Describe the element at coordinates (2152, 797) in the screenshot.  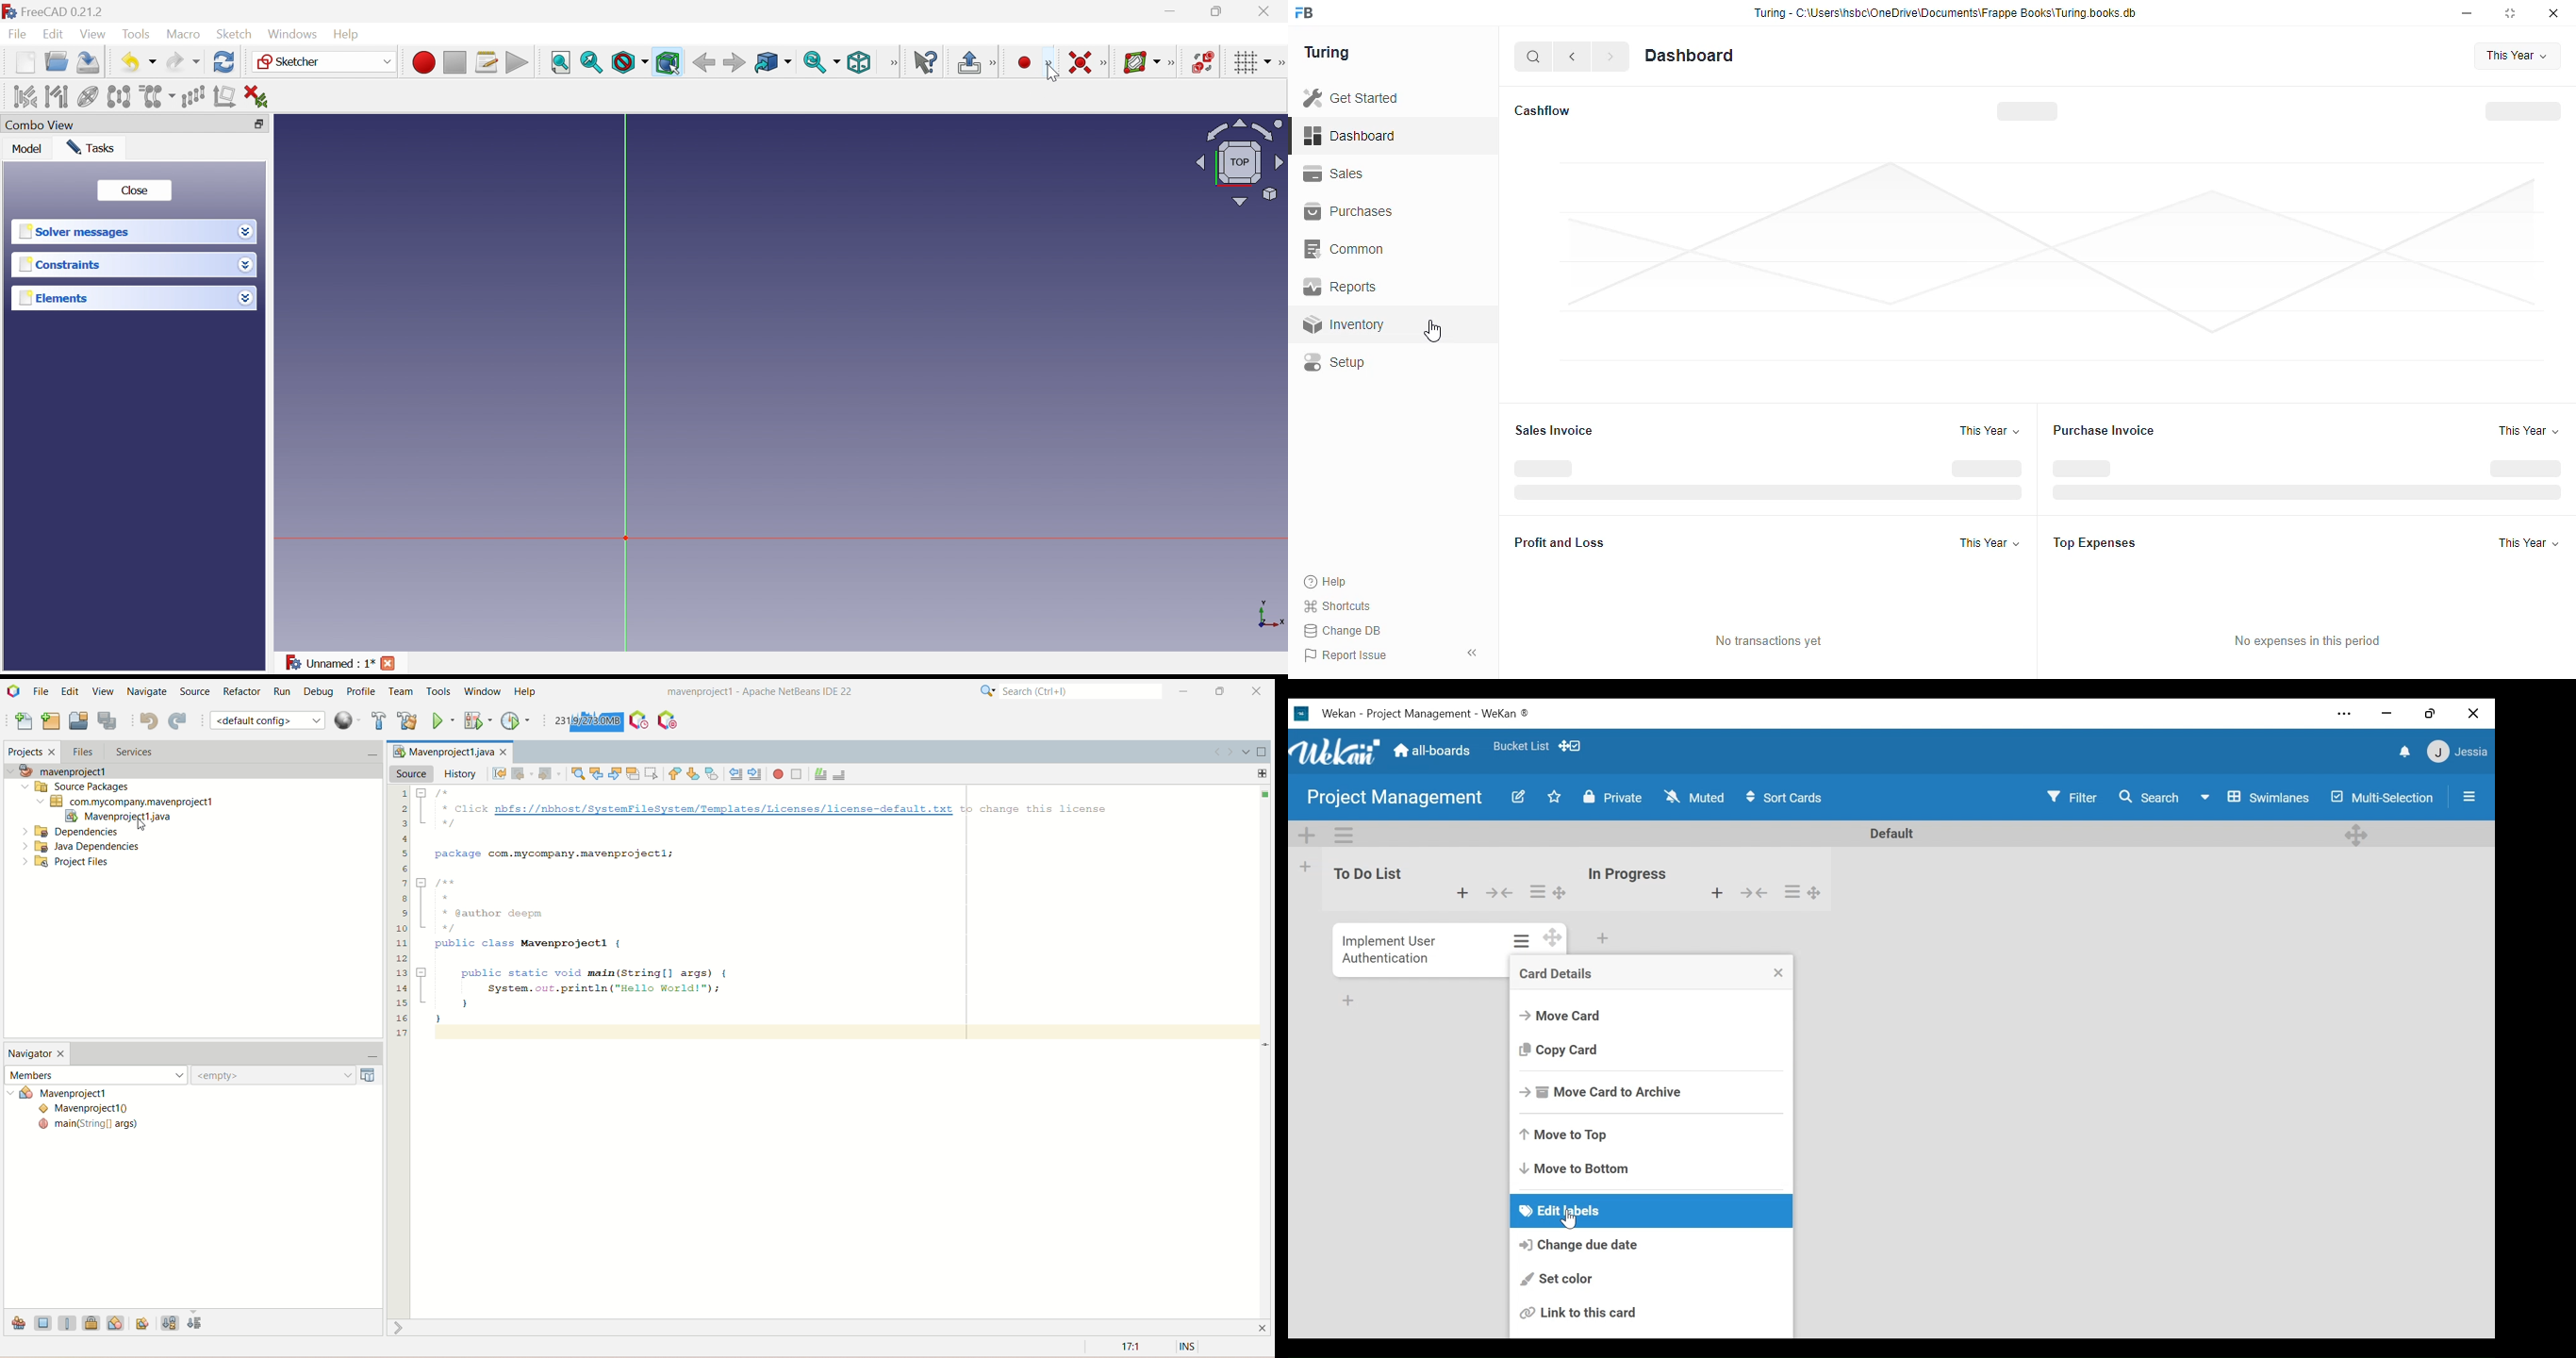
I see `Search` at that location.